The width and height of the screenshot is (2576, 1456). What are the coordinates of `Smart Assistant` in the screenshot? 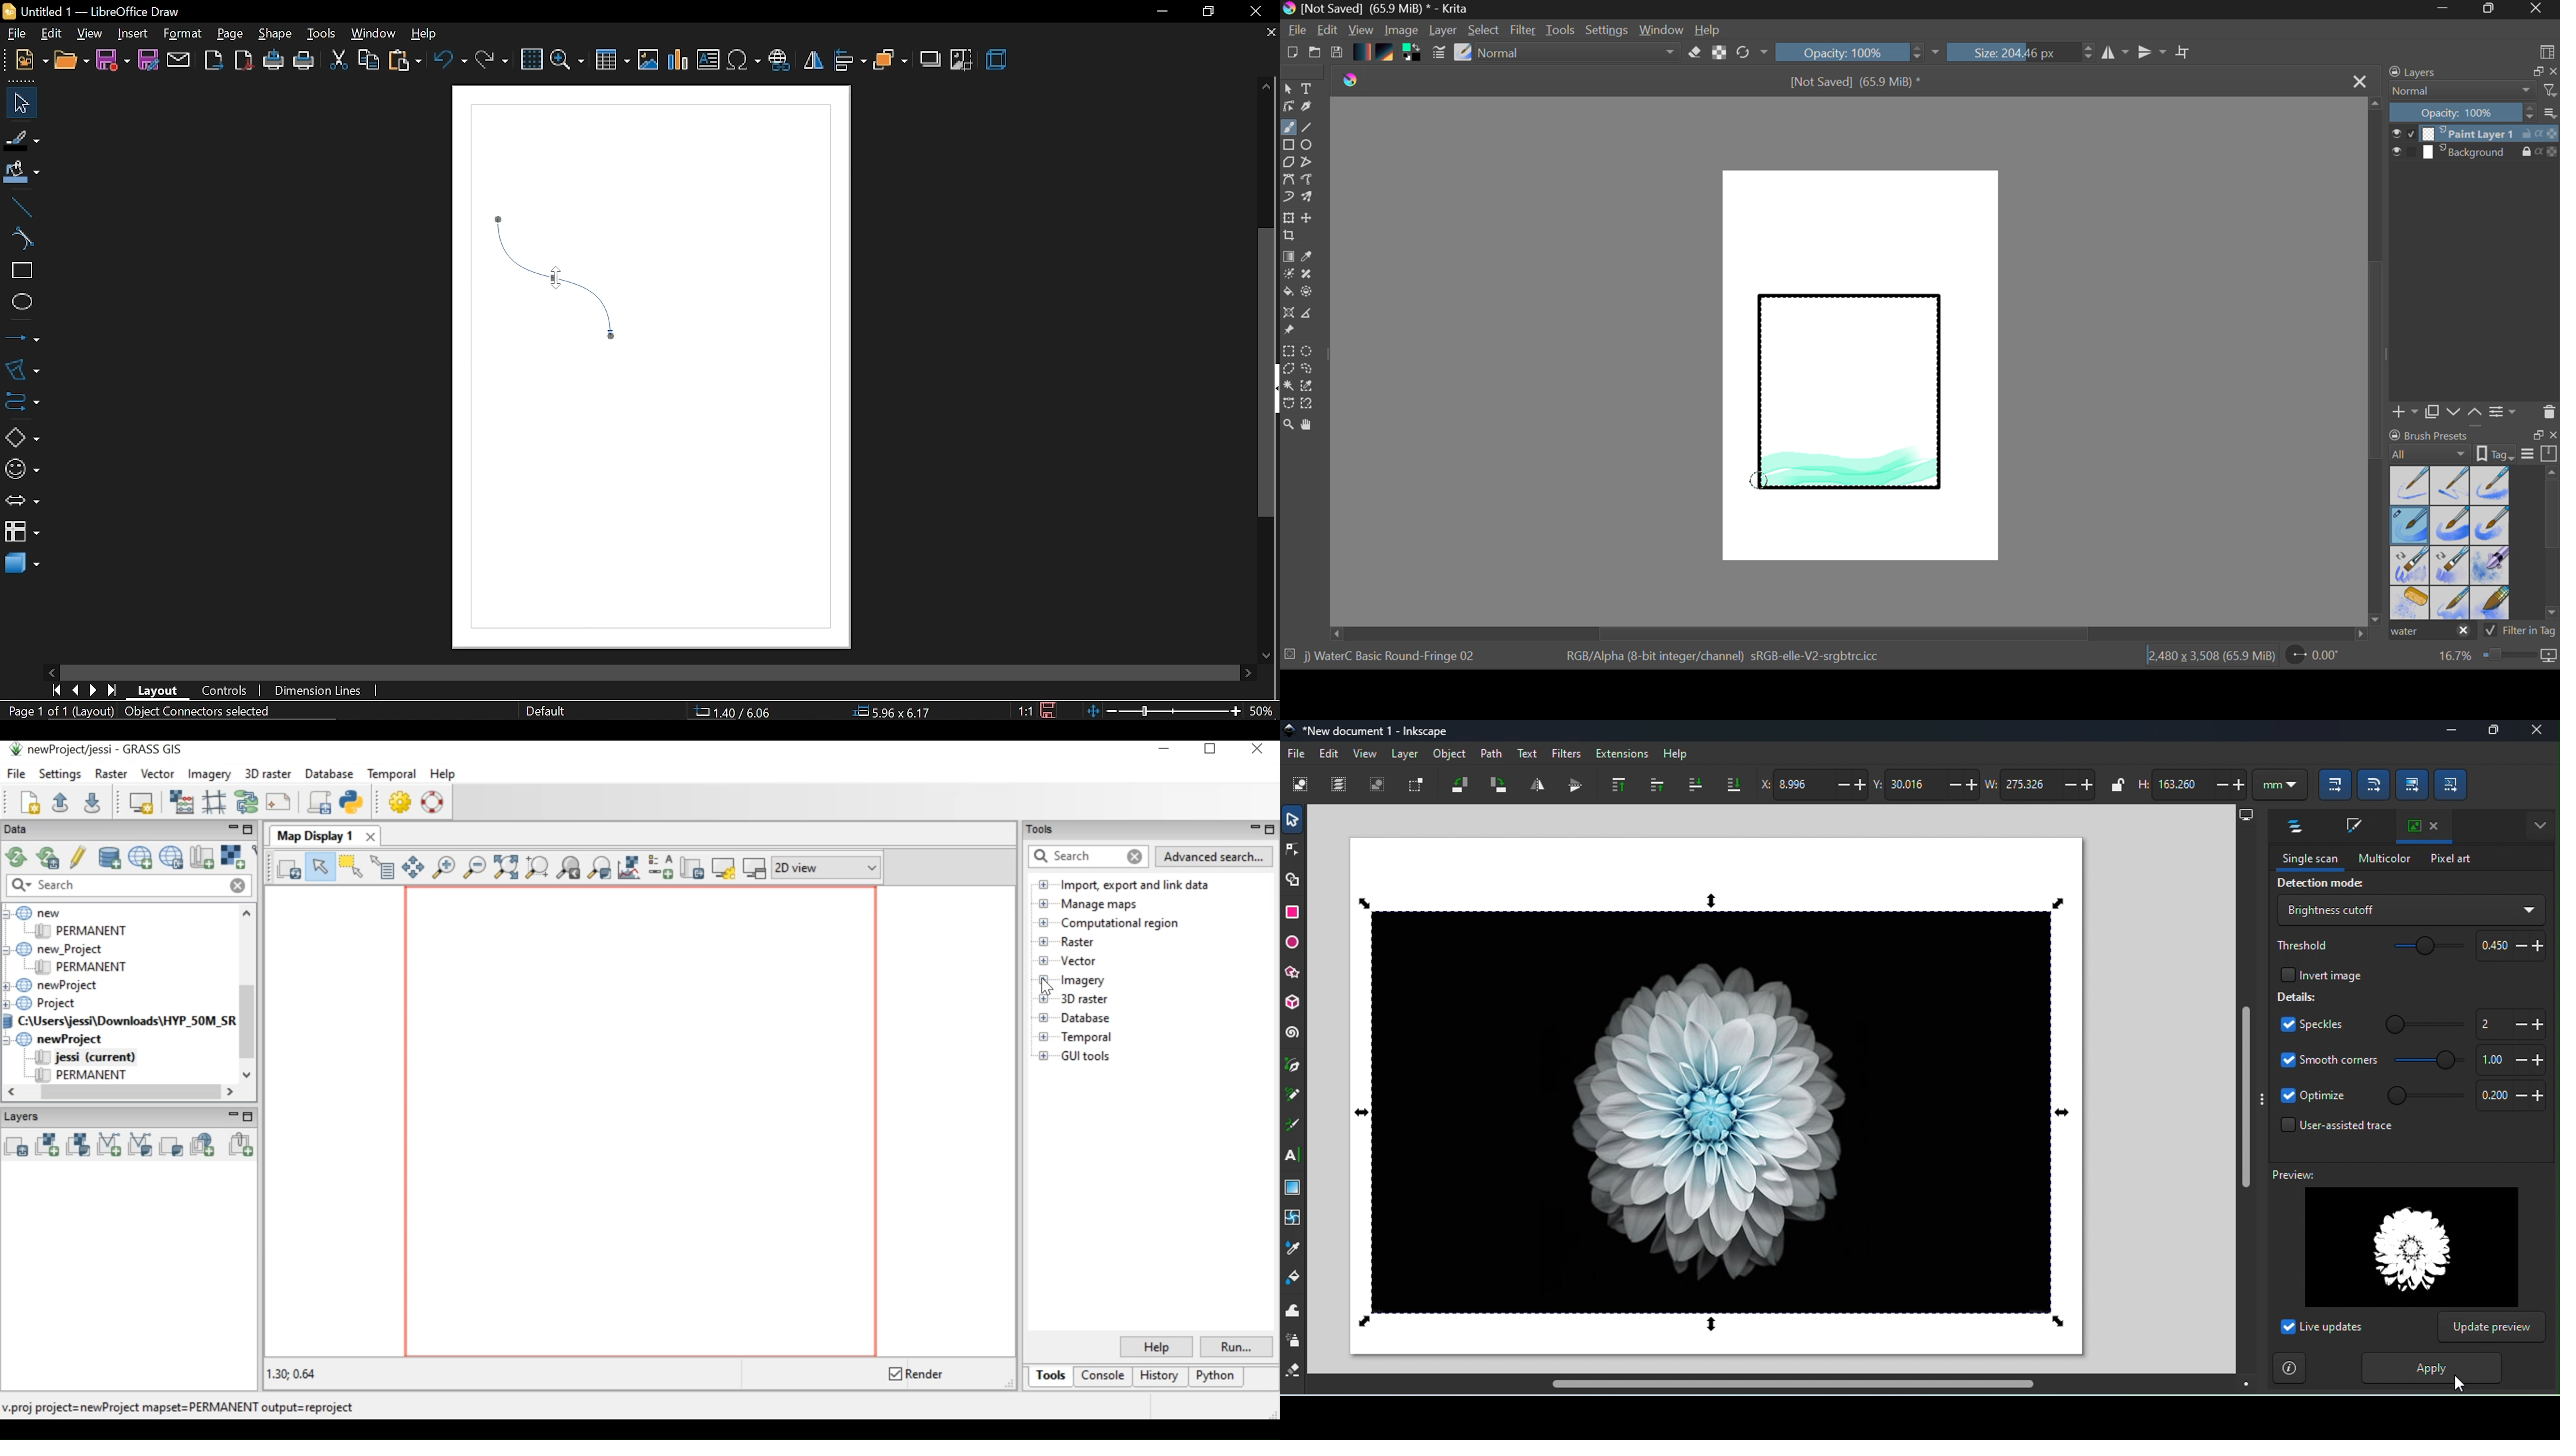 It's located at (1288, 315).